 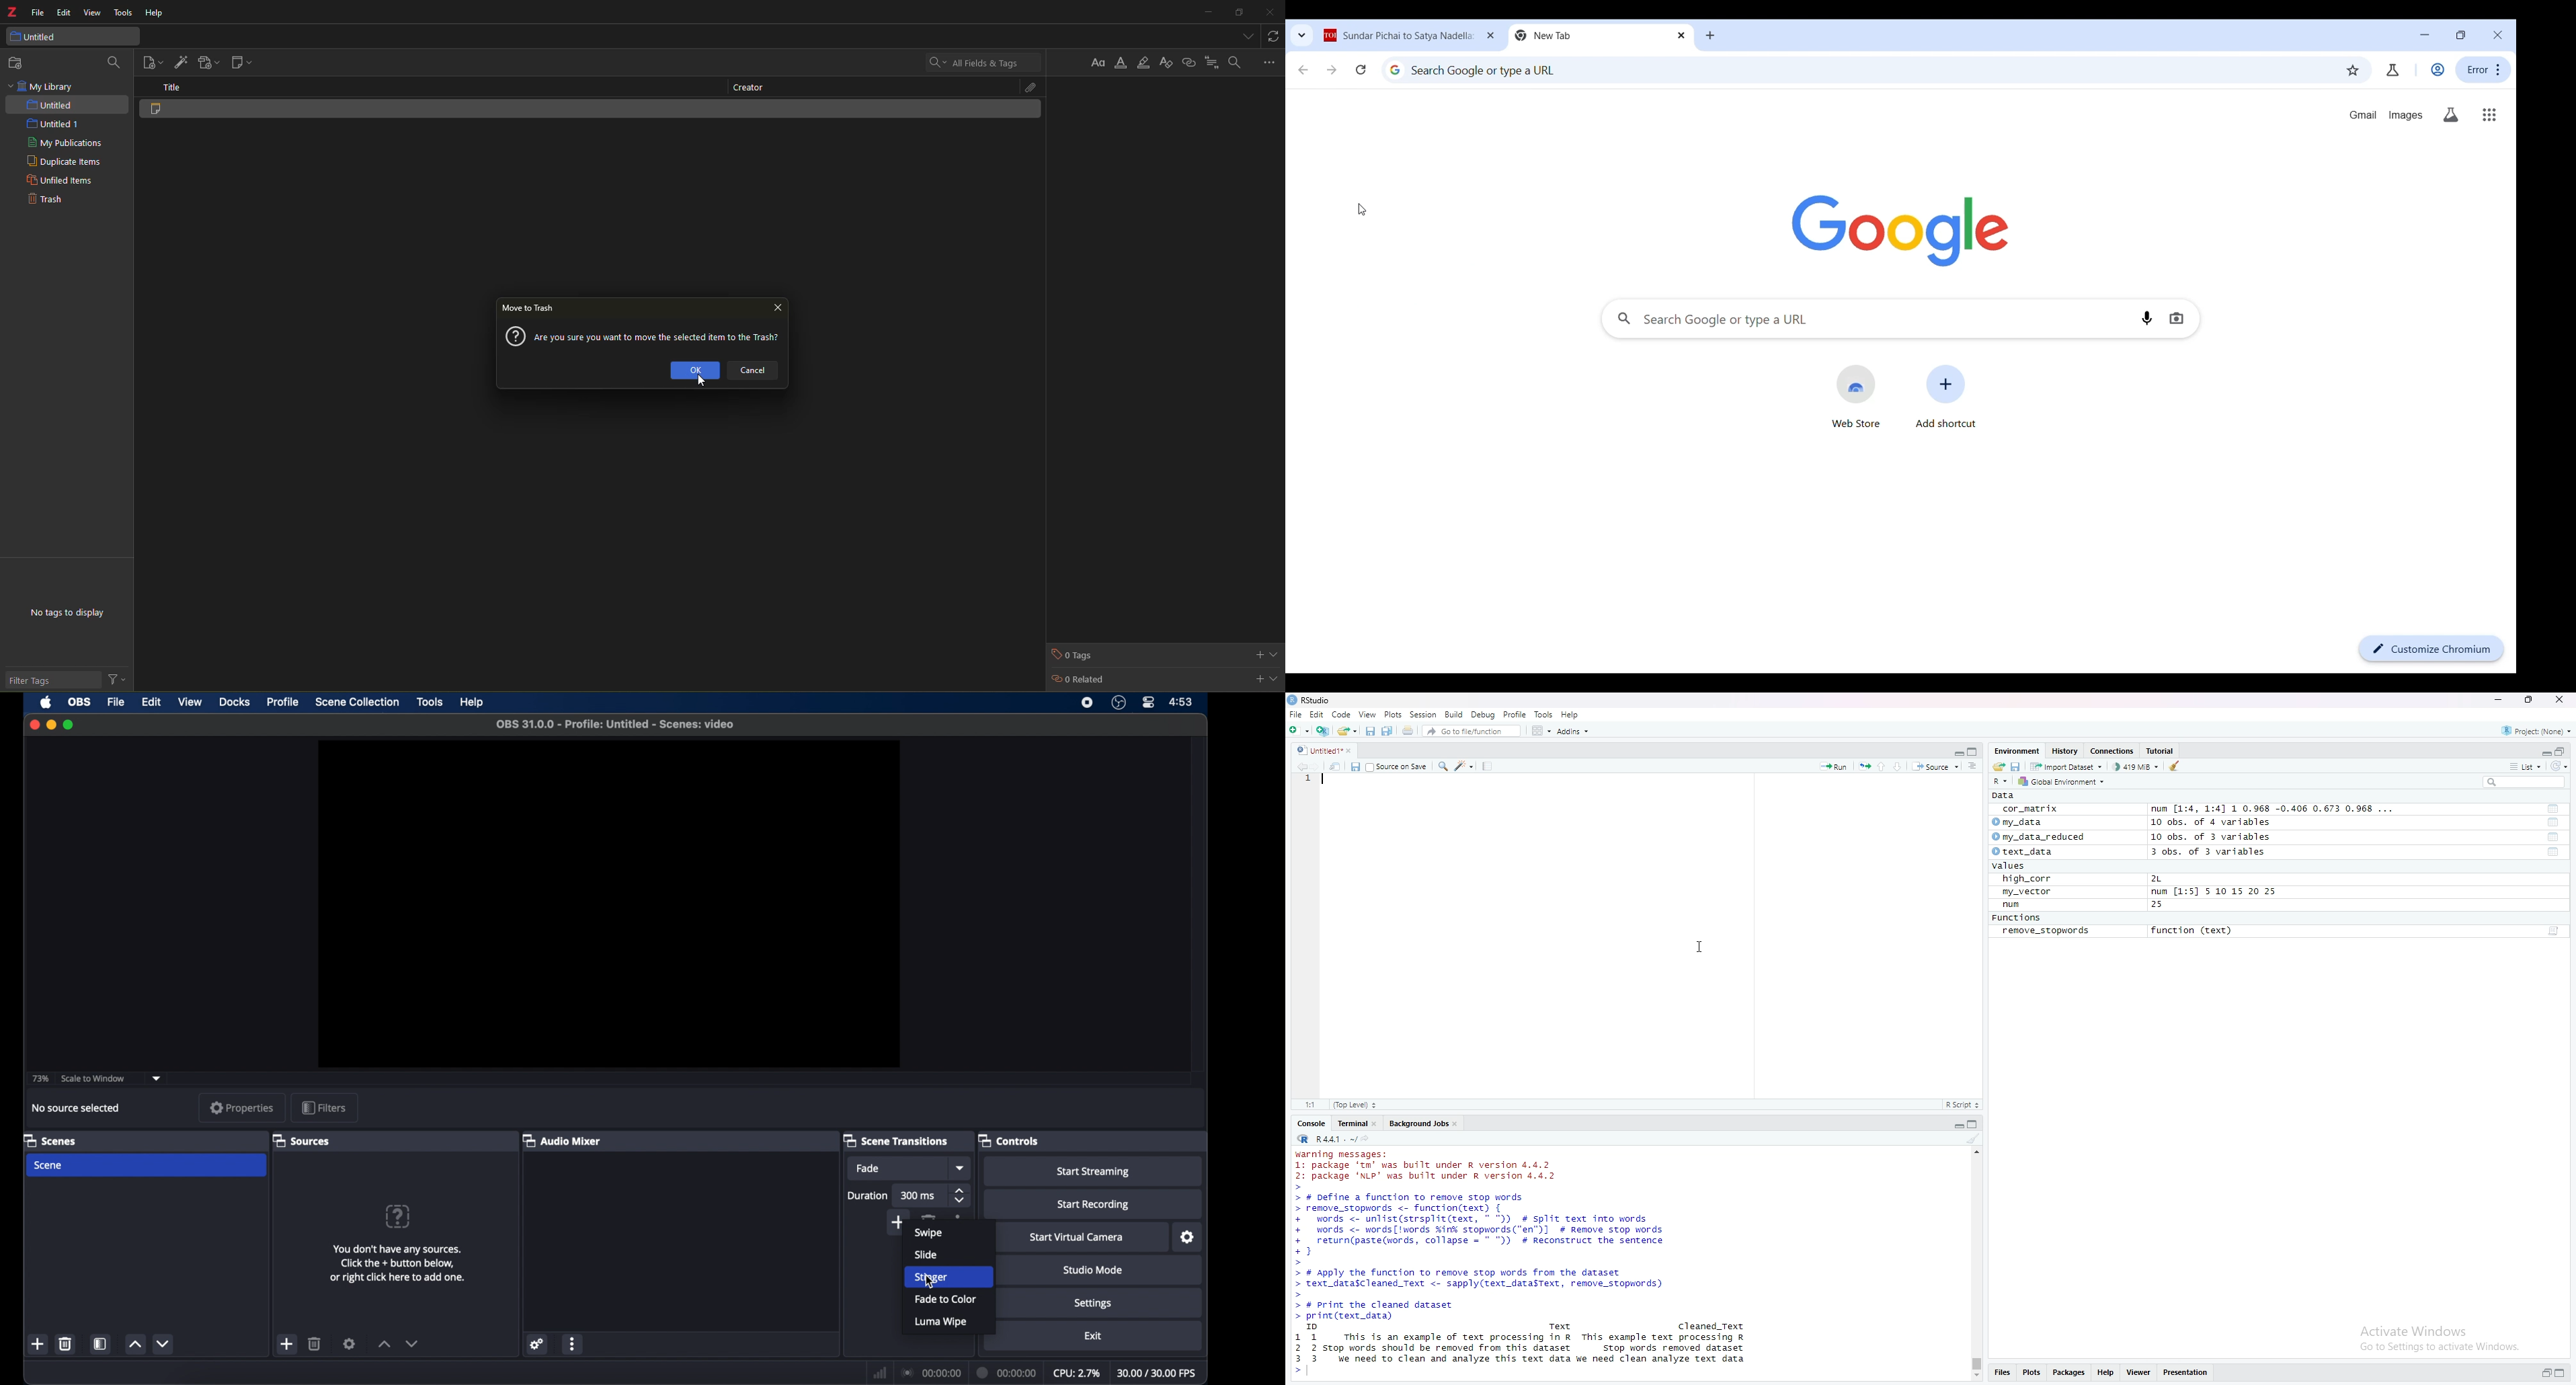 What do you see at coordinates (2003, 783) in the screenshot?
I see `R` at bounding box center [2003, 783].